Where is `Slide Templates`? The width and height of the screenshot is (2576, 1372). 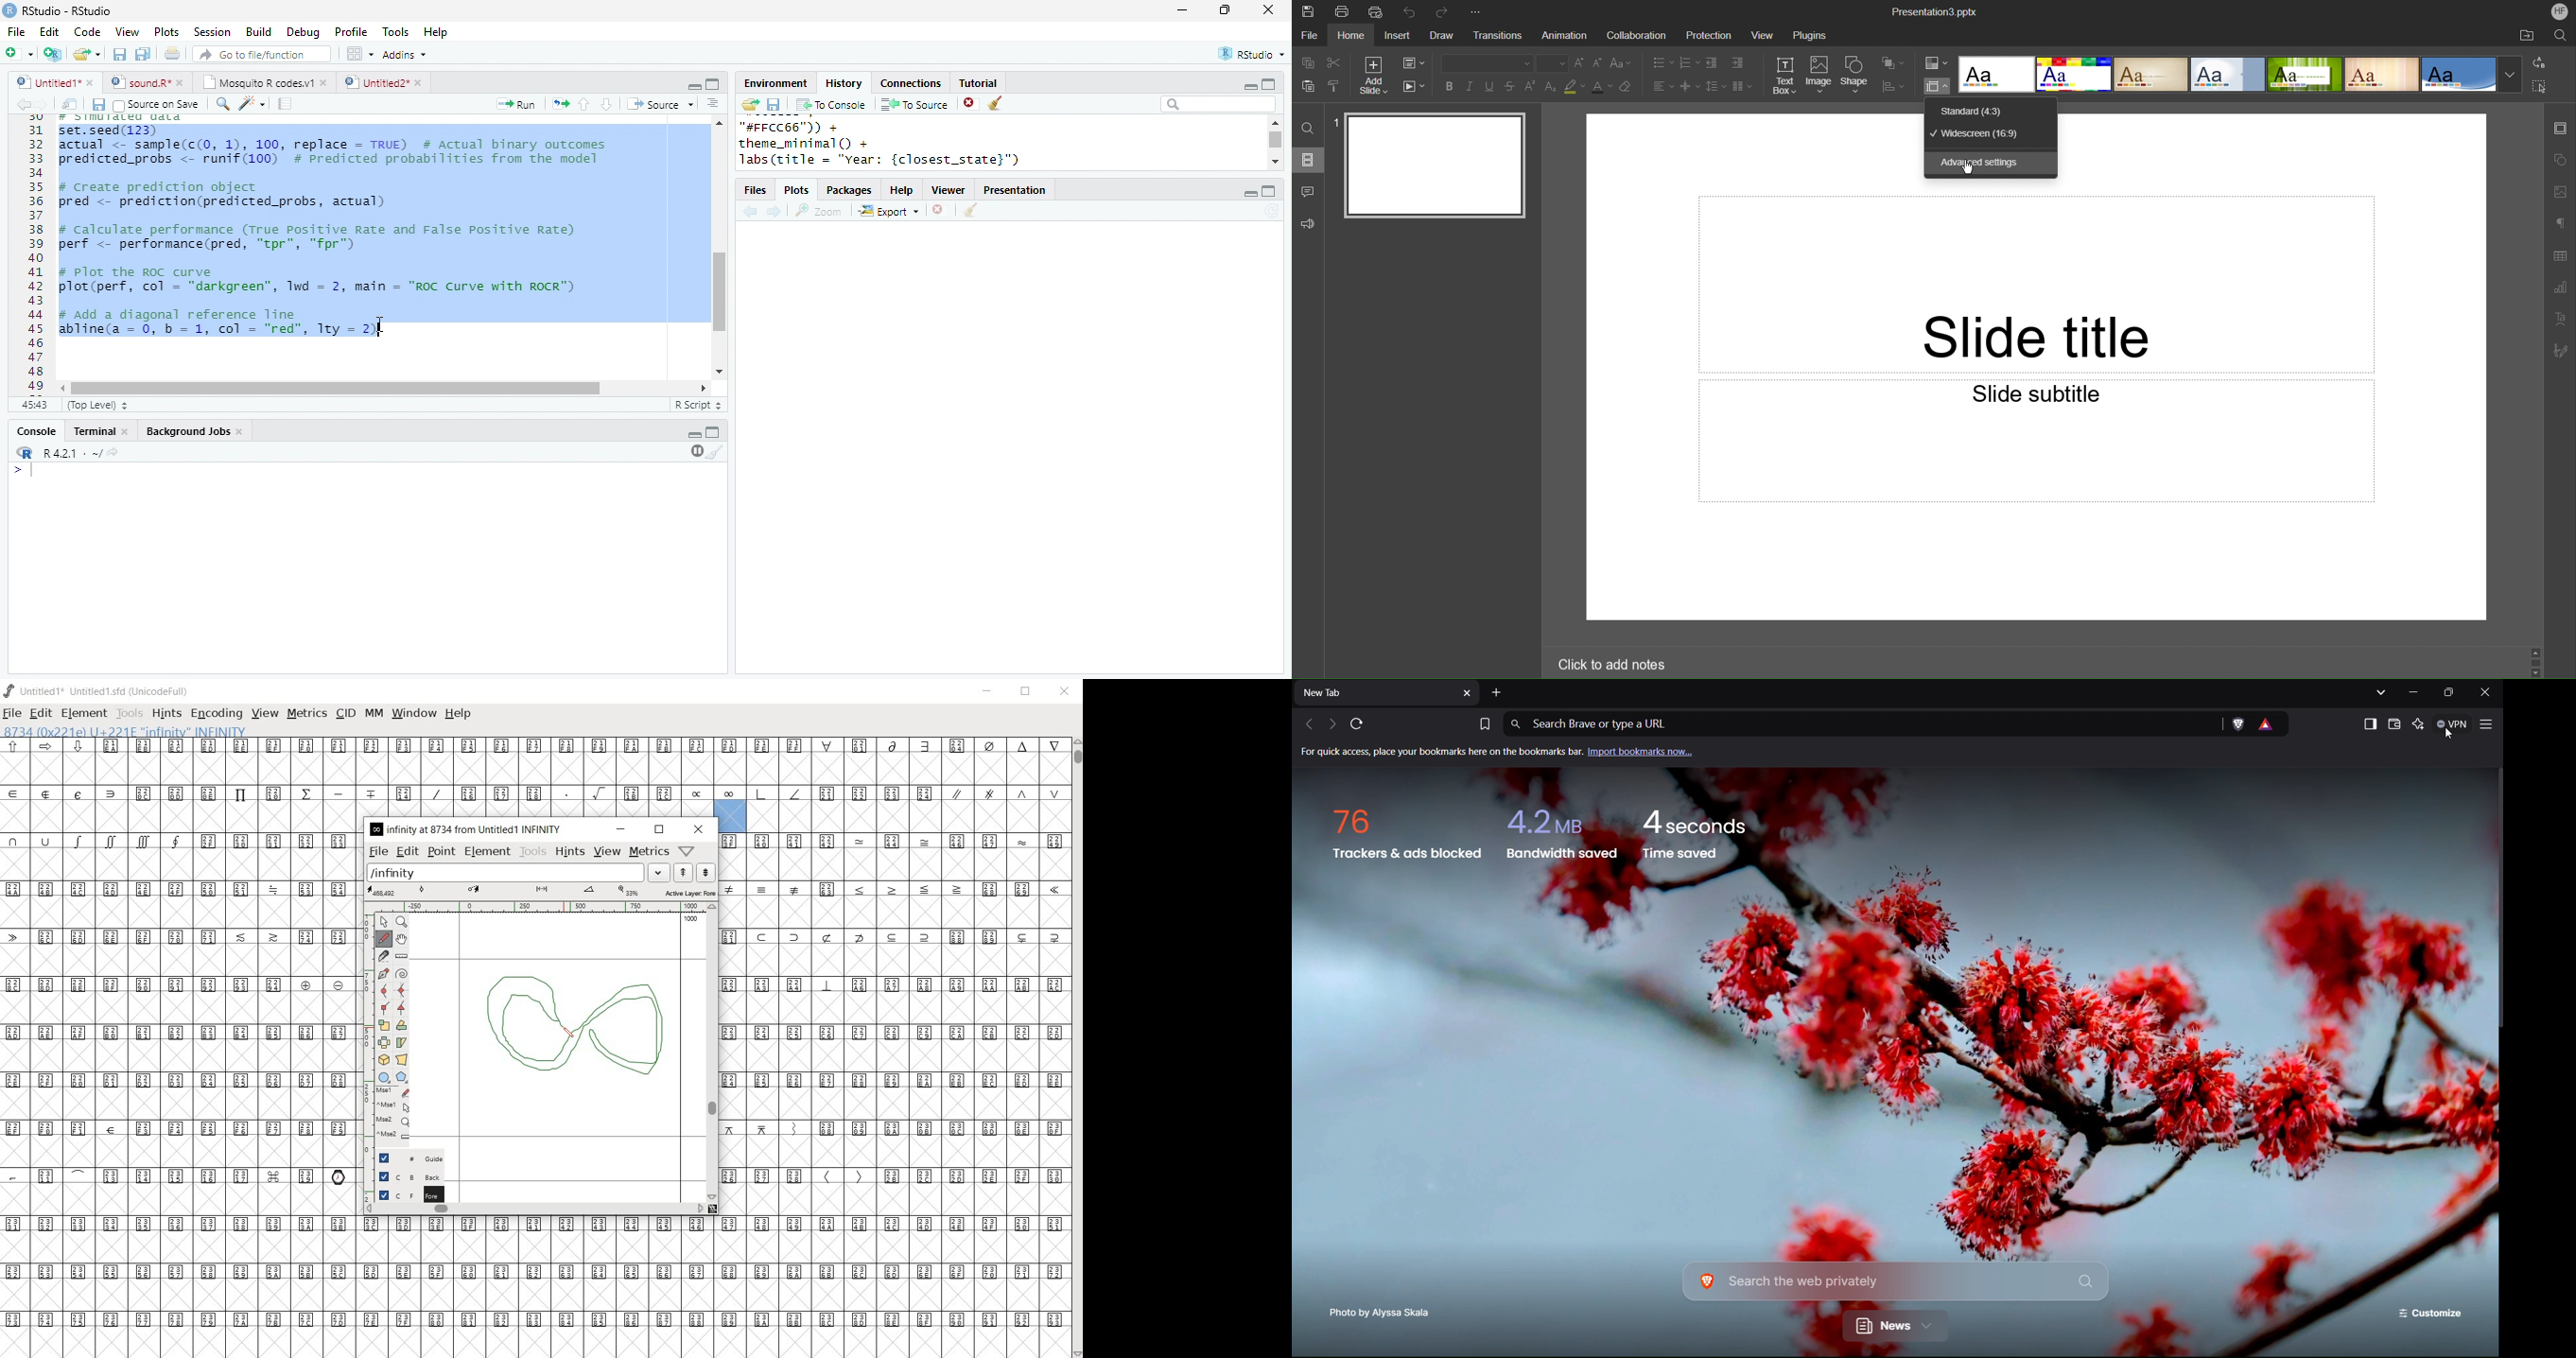
Slide Templates is located at coordinates (2239, 75).